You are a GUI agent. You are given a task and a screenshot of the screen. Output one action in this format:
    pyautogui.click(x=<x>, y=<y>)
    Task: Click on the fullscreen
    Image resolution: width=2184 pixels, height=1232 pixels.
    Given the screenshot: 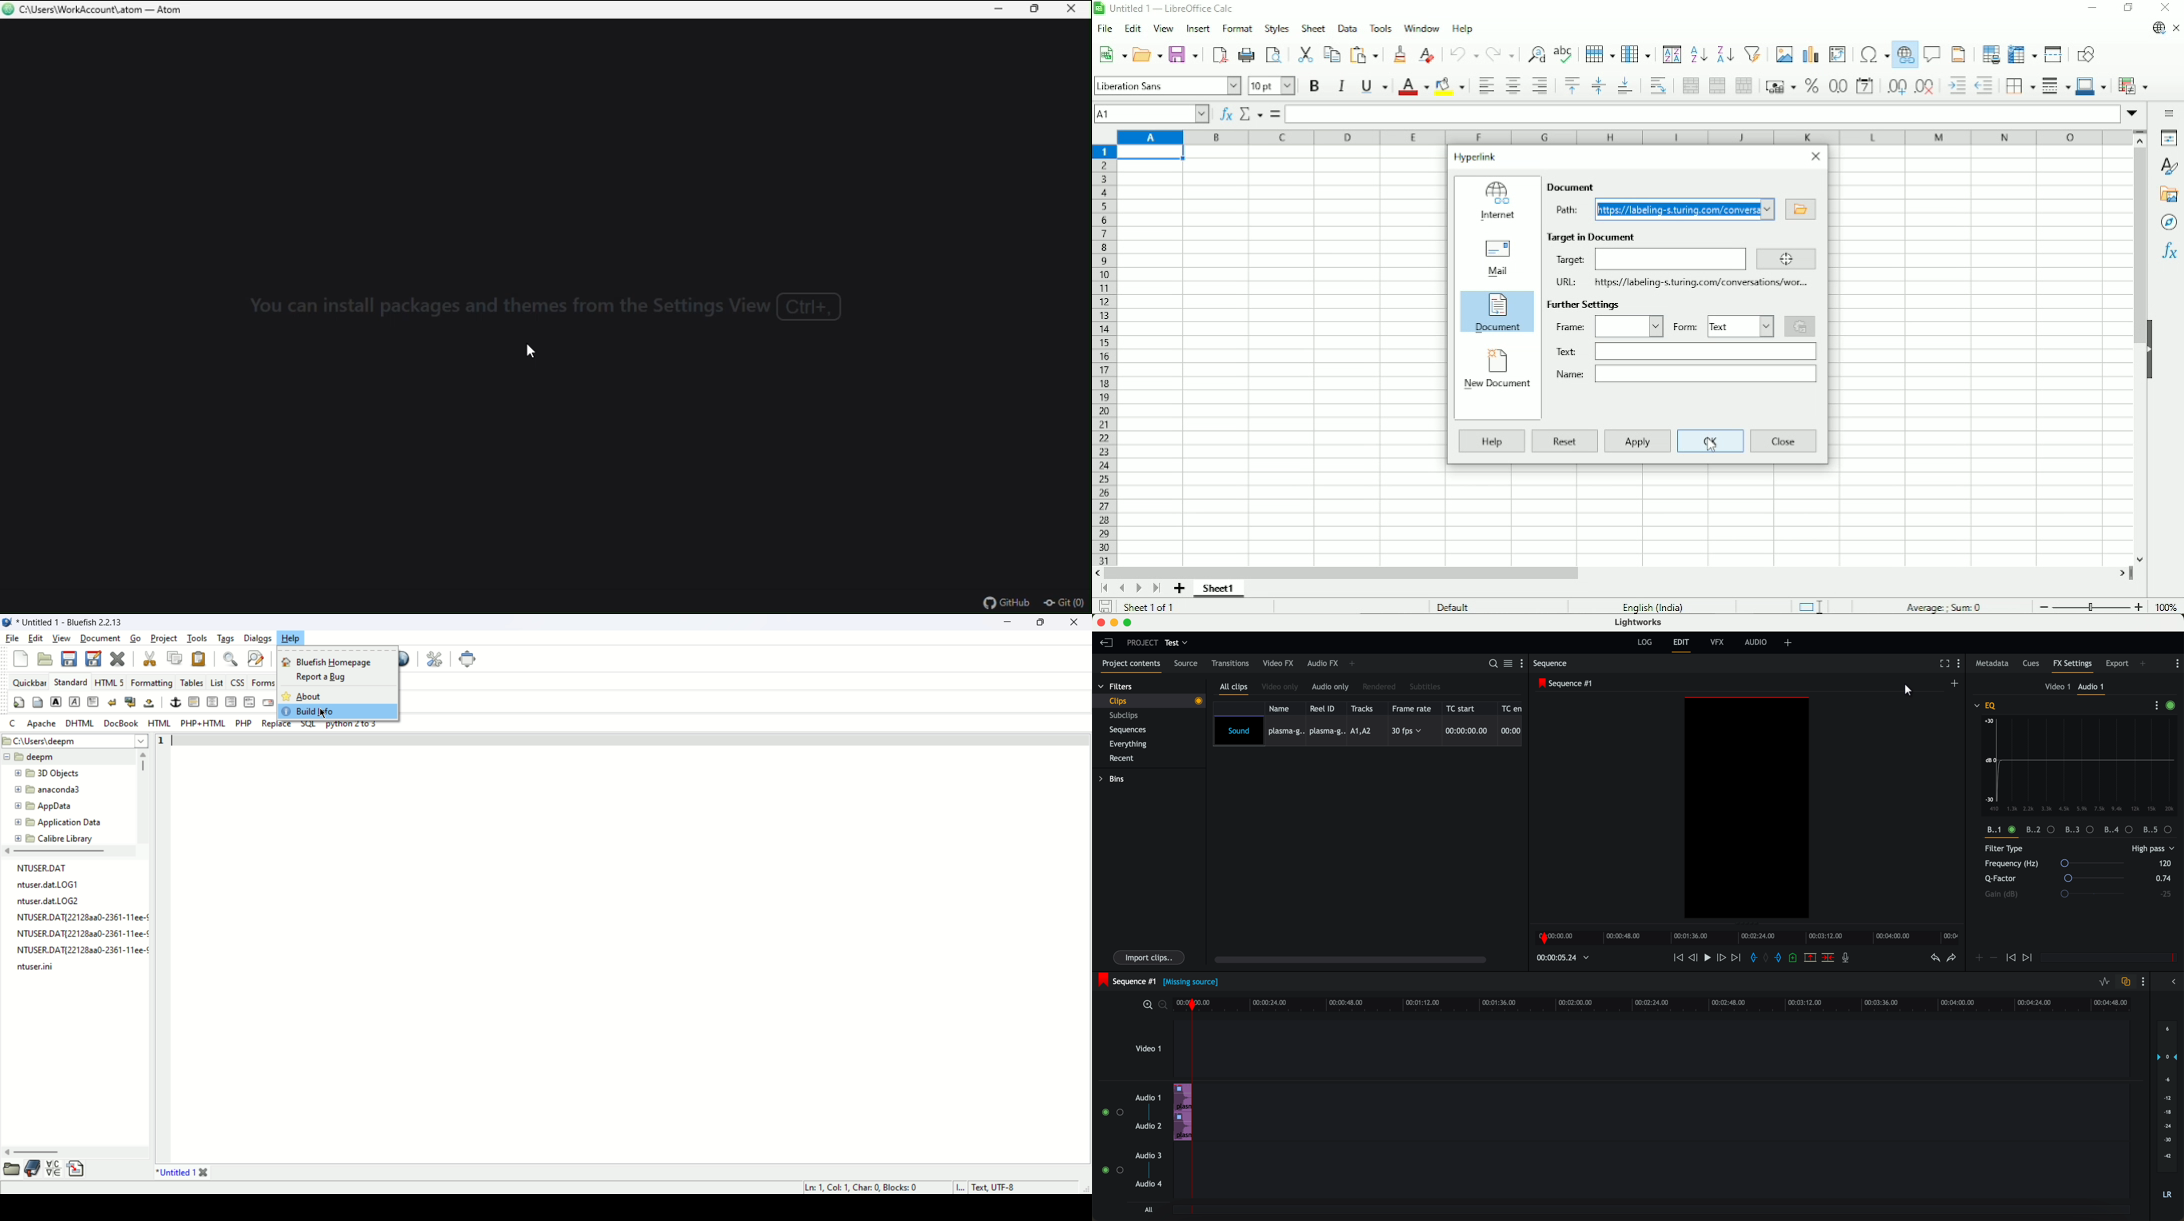 What is the action you would take?
    pyautogui.click(x=1943, y=664)
    